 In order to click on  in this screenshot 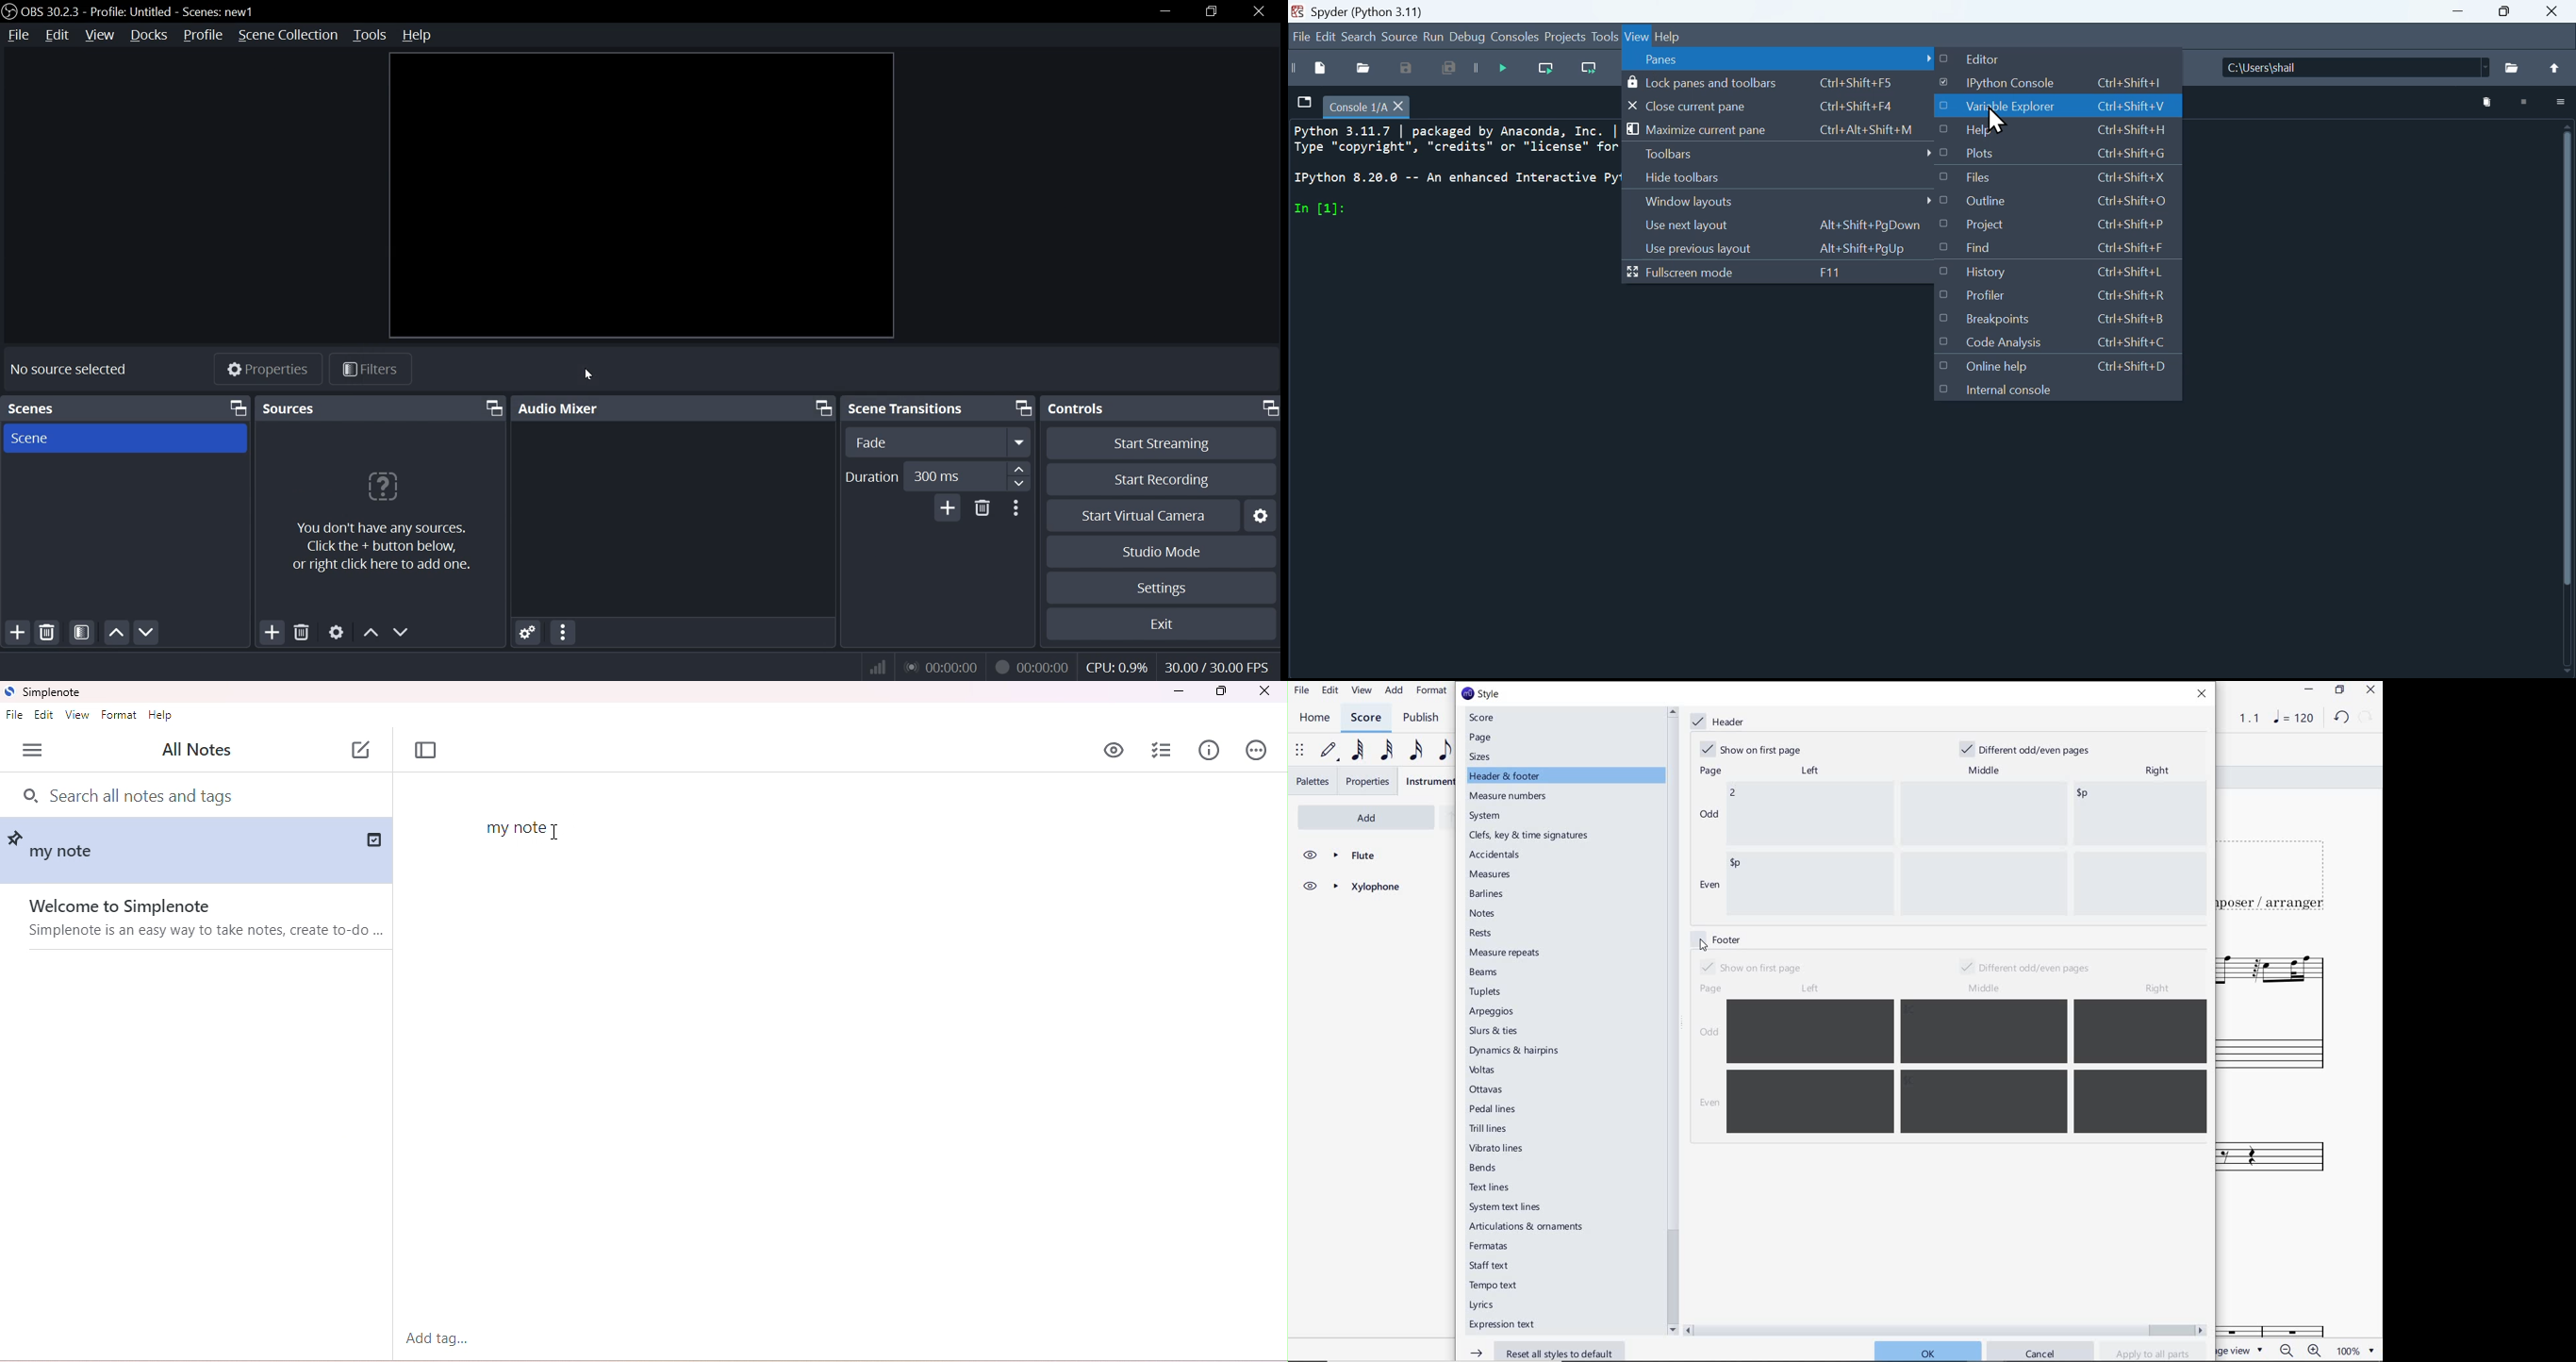, I will do `click(1673, 33)`.